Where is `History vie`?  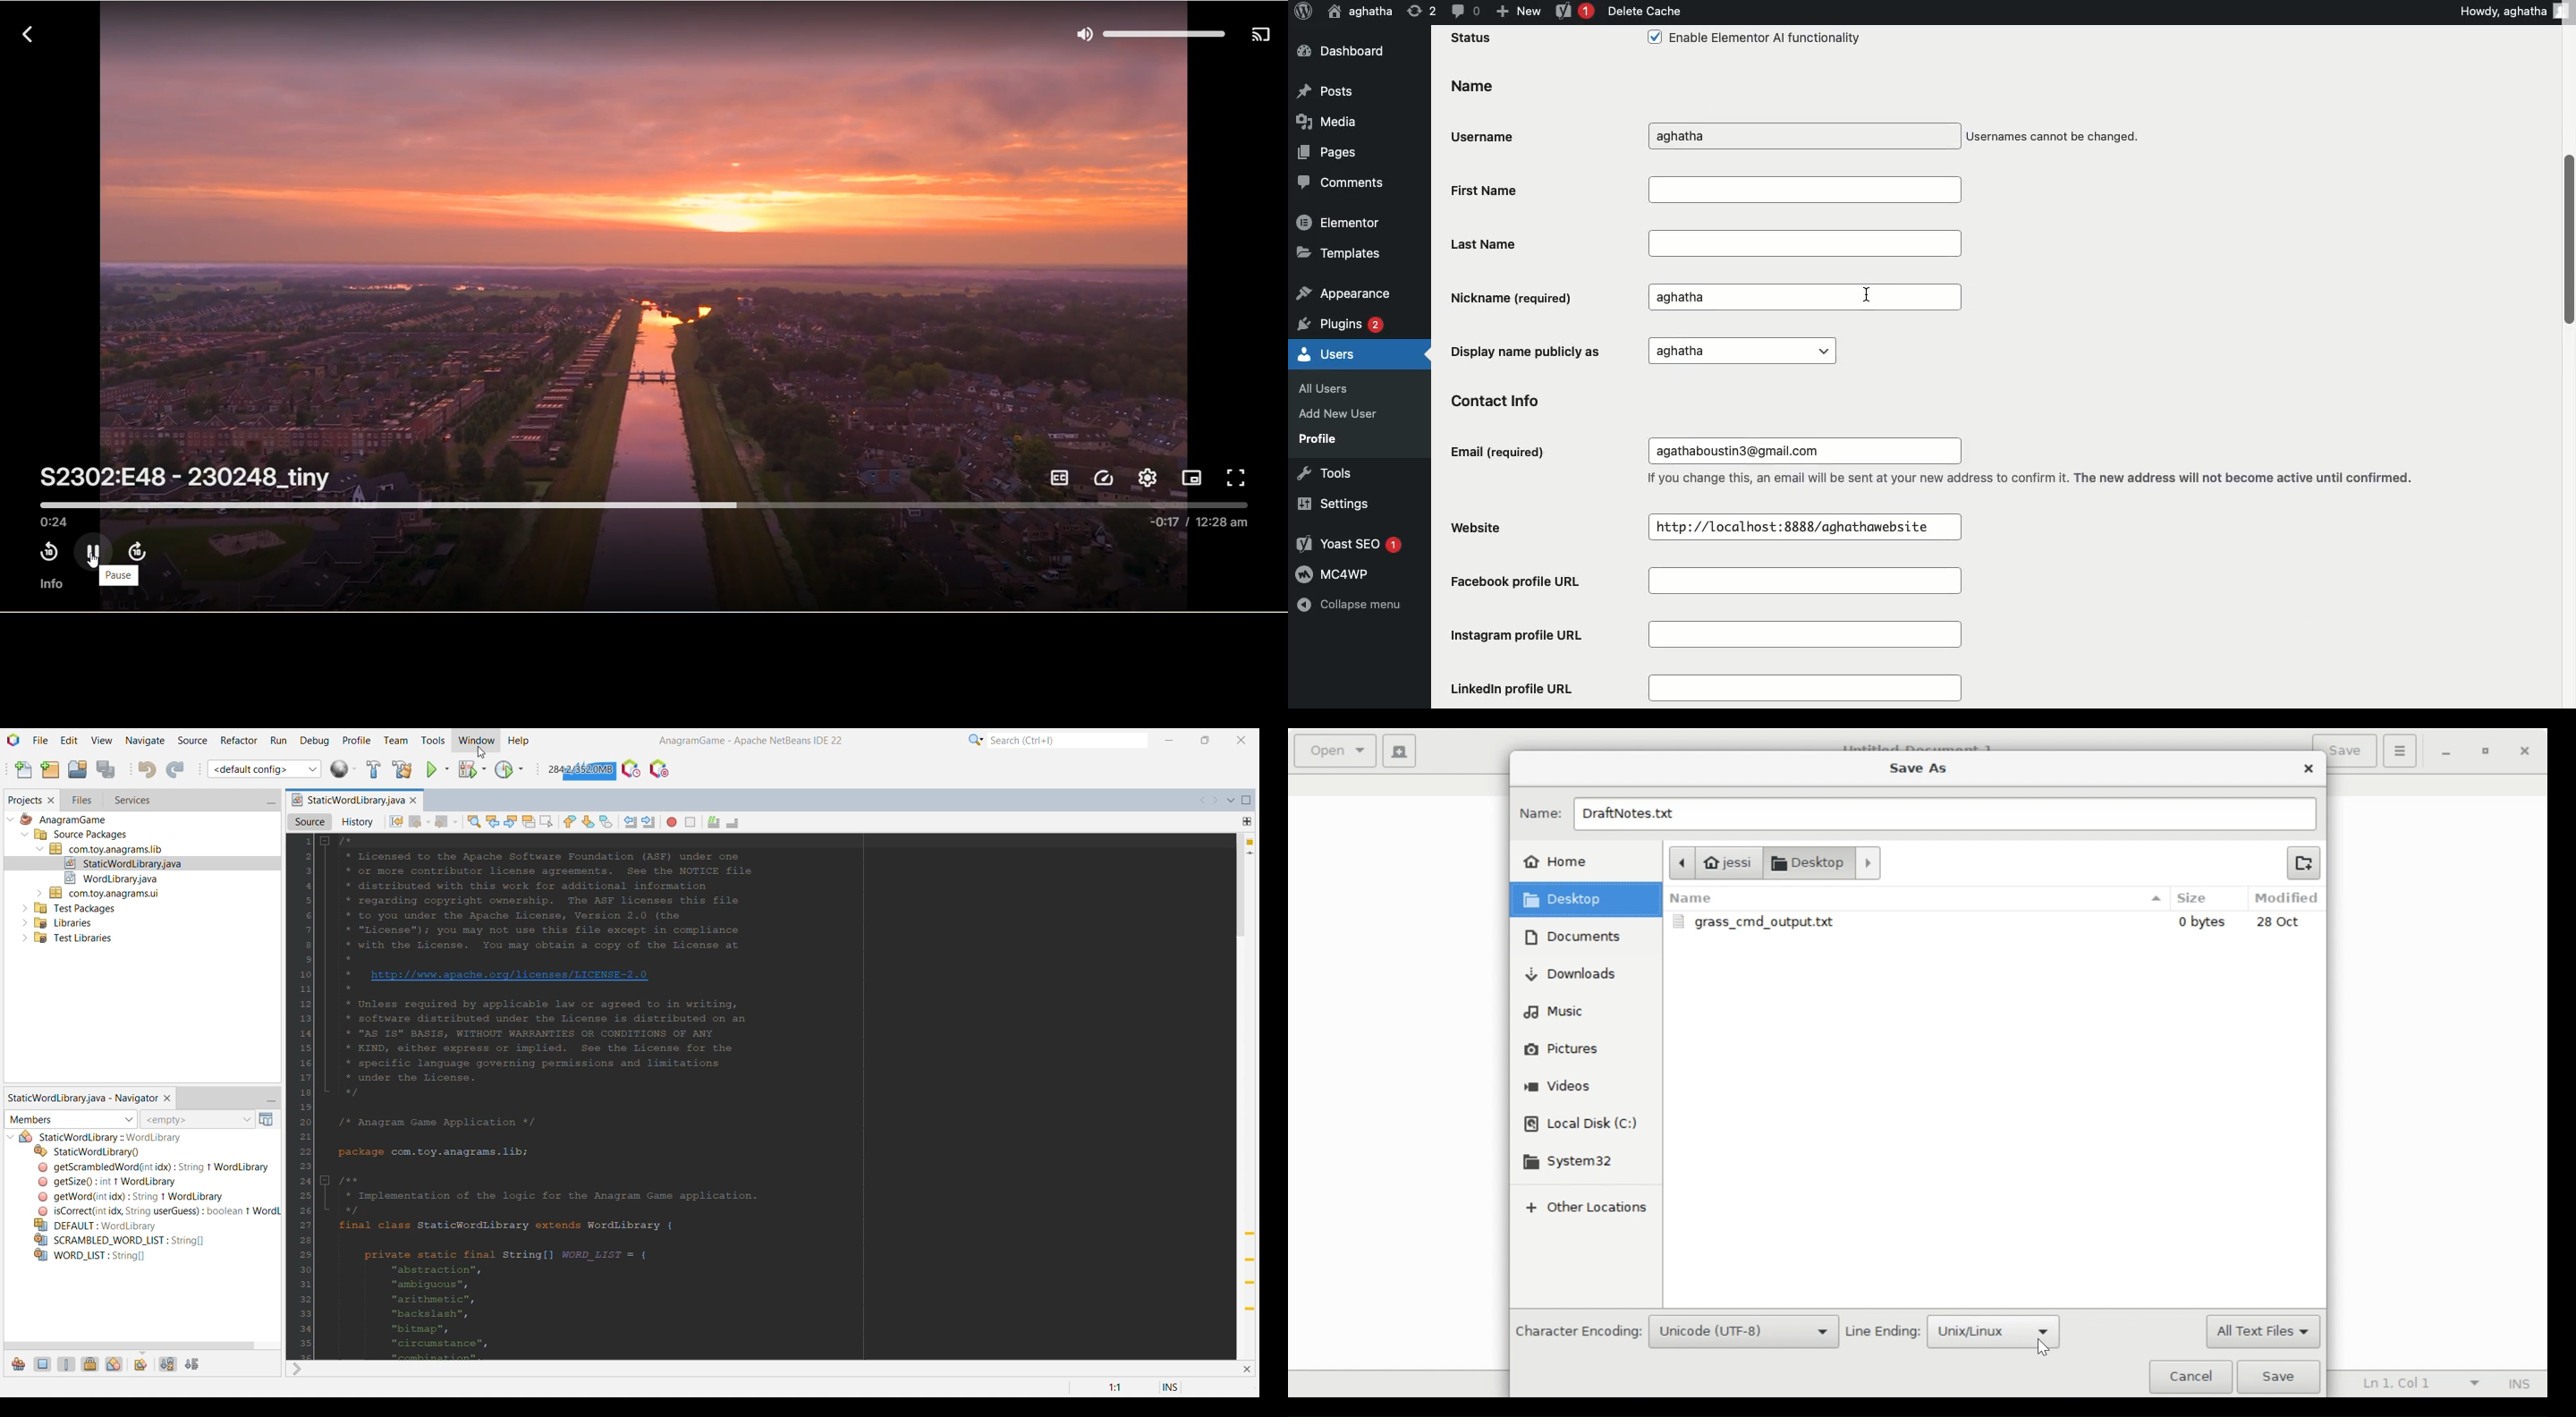
History vie is located at coordinates (358, 822).